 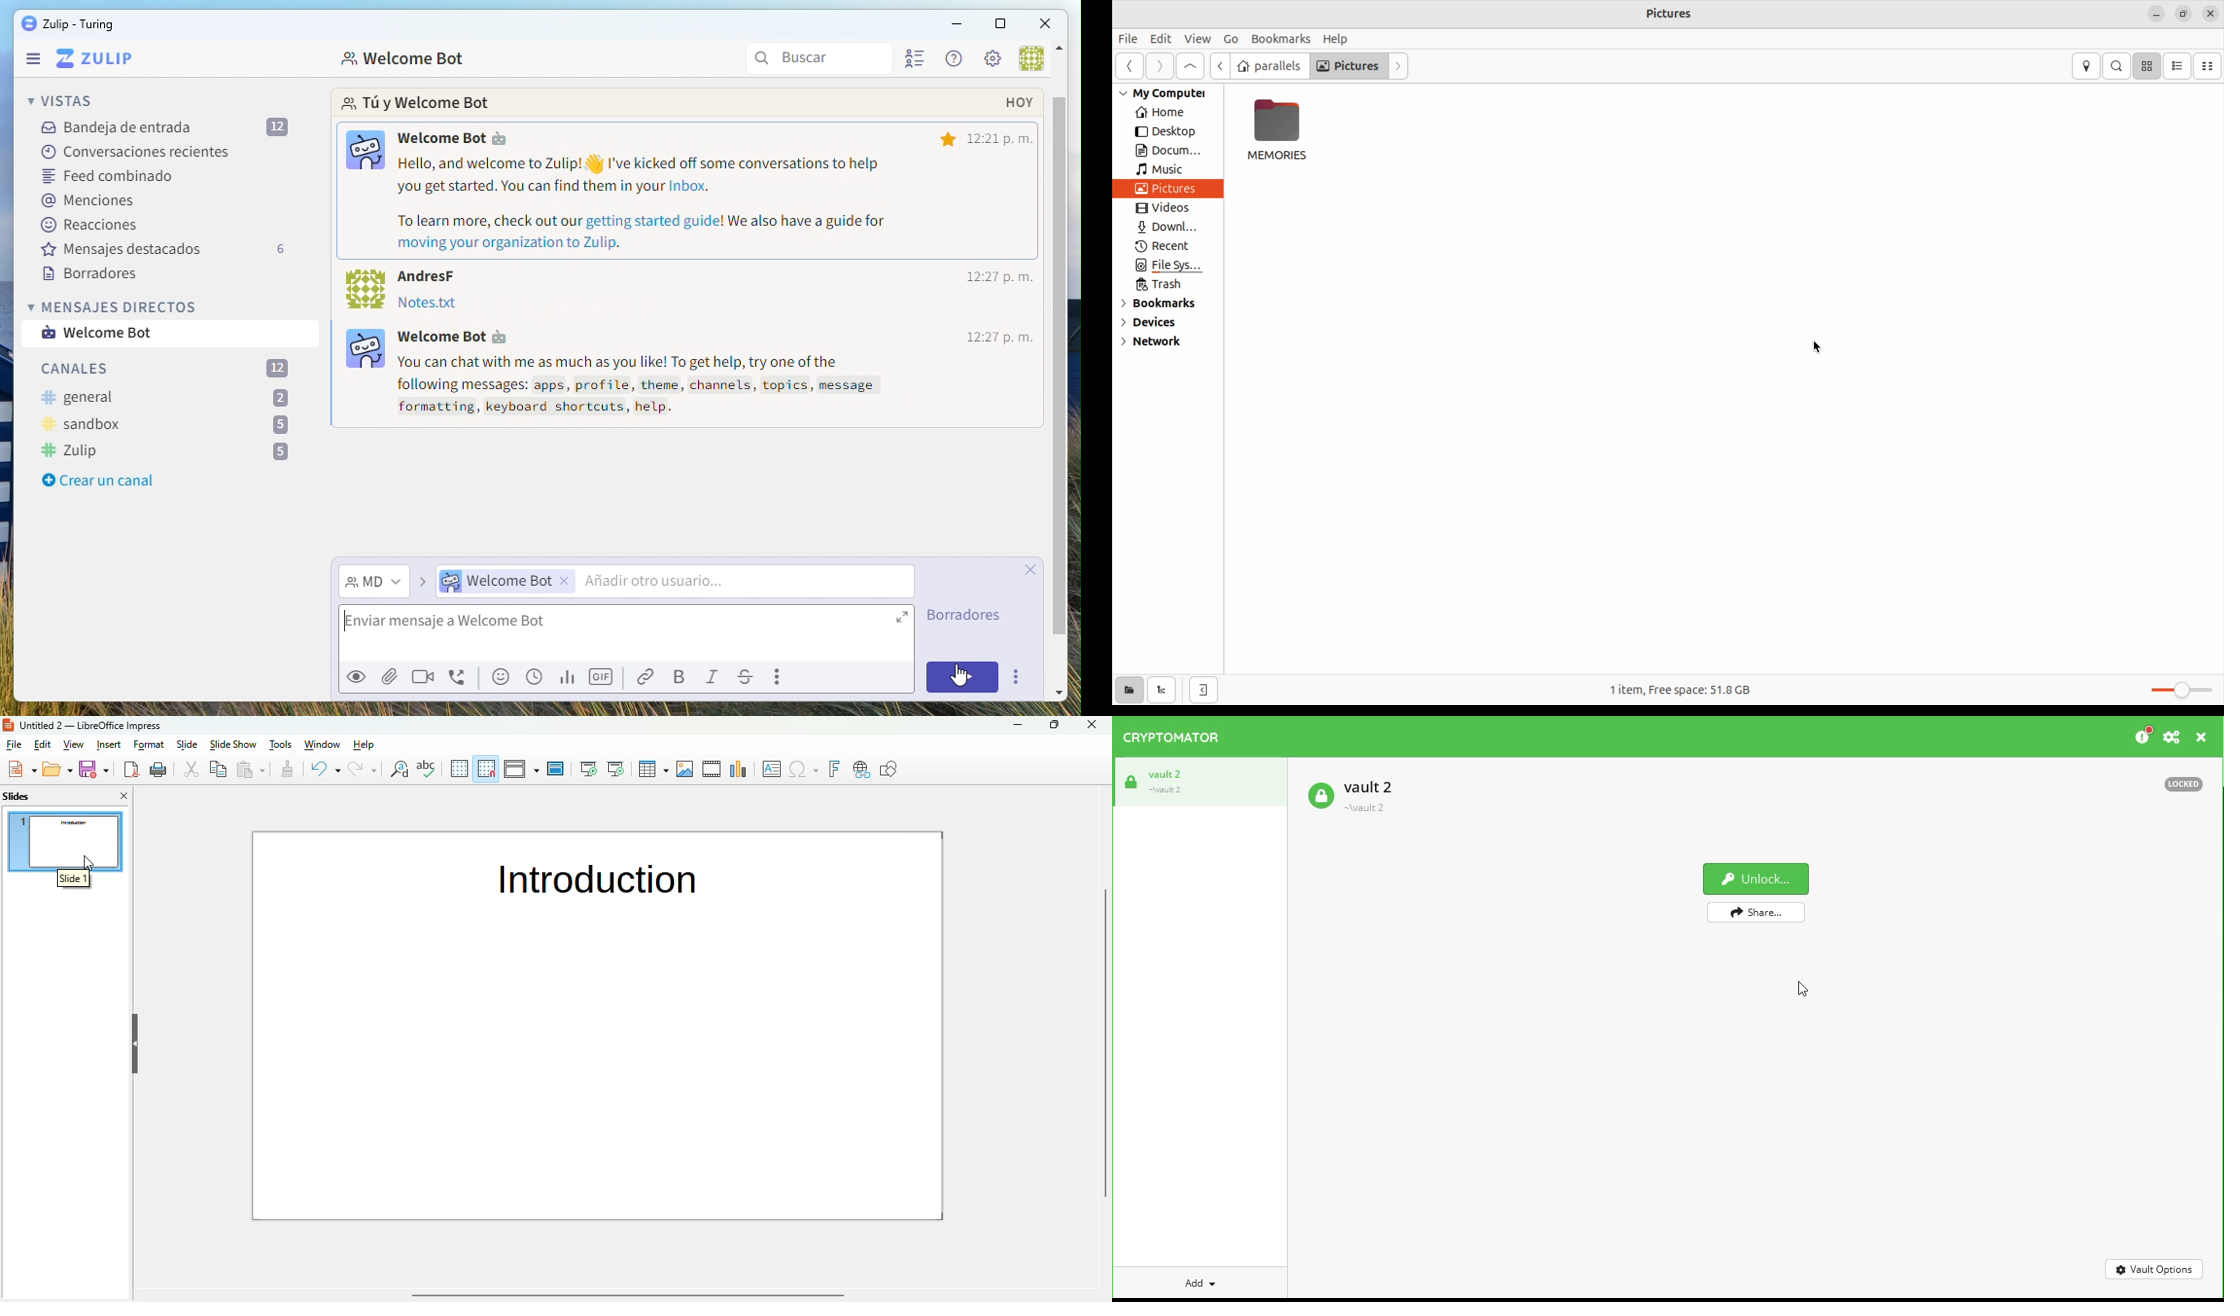 I want to click on Users List, so click(x=918, y=61).